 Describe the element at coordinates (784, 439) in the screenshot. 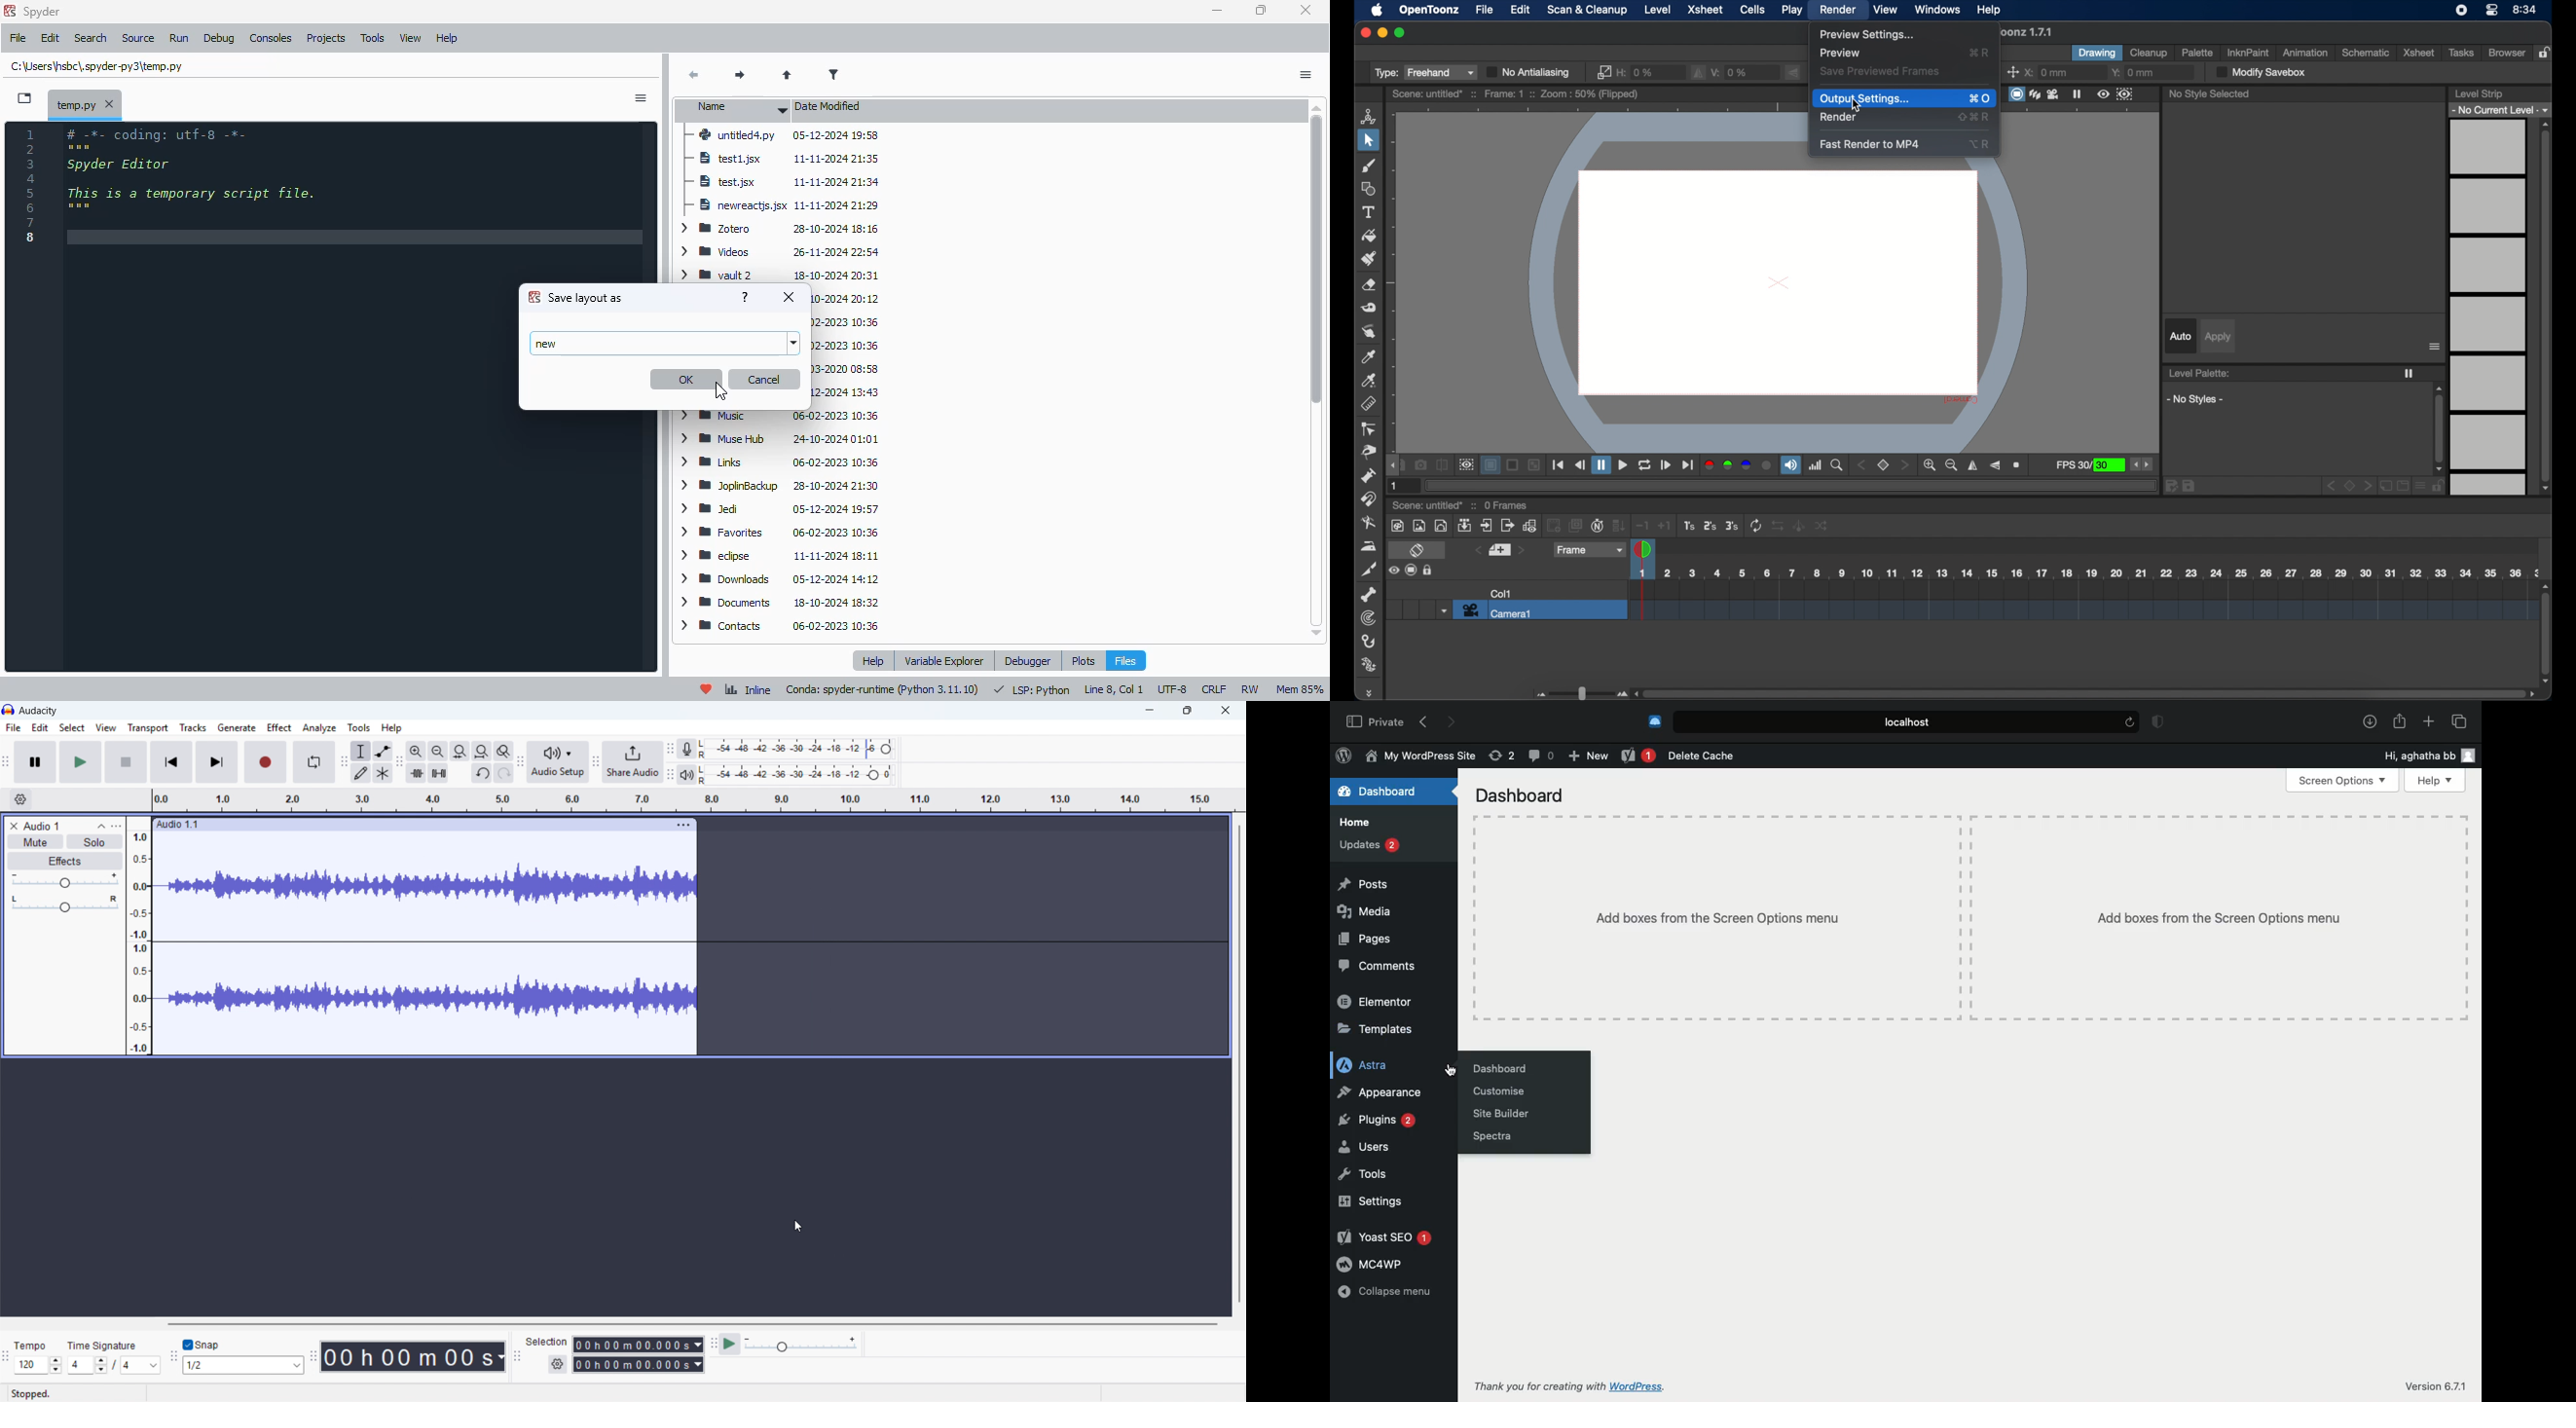

I see `Muse Hub` at that location.